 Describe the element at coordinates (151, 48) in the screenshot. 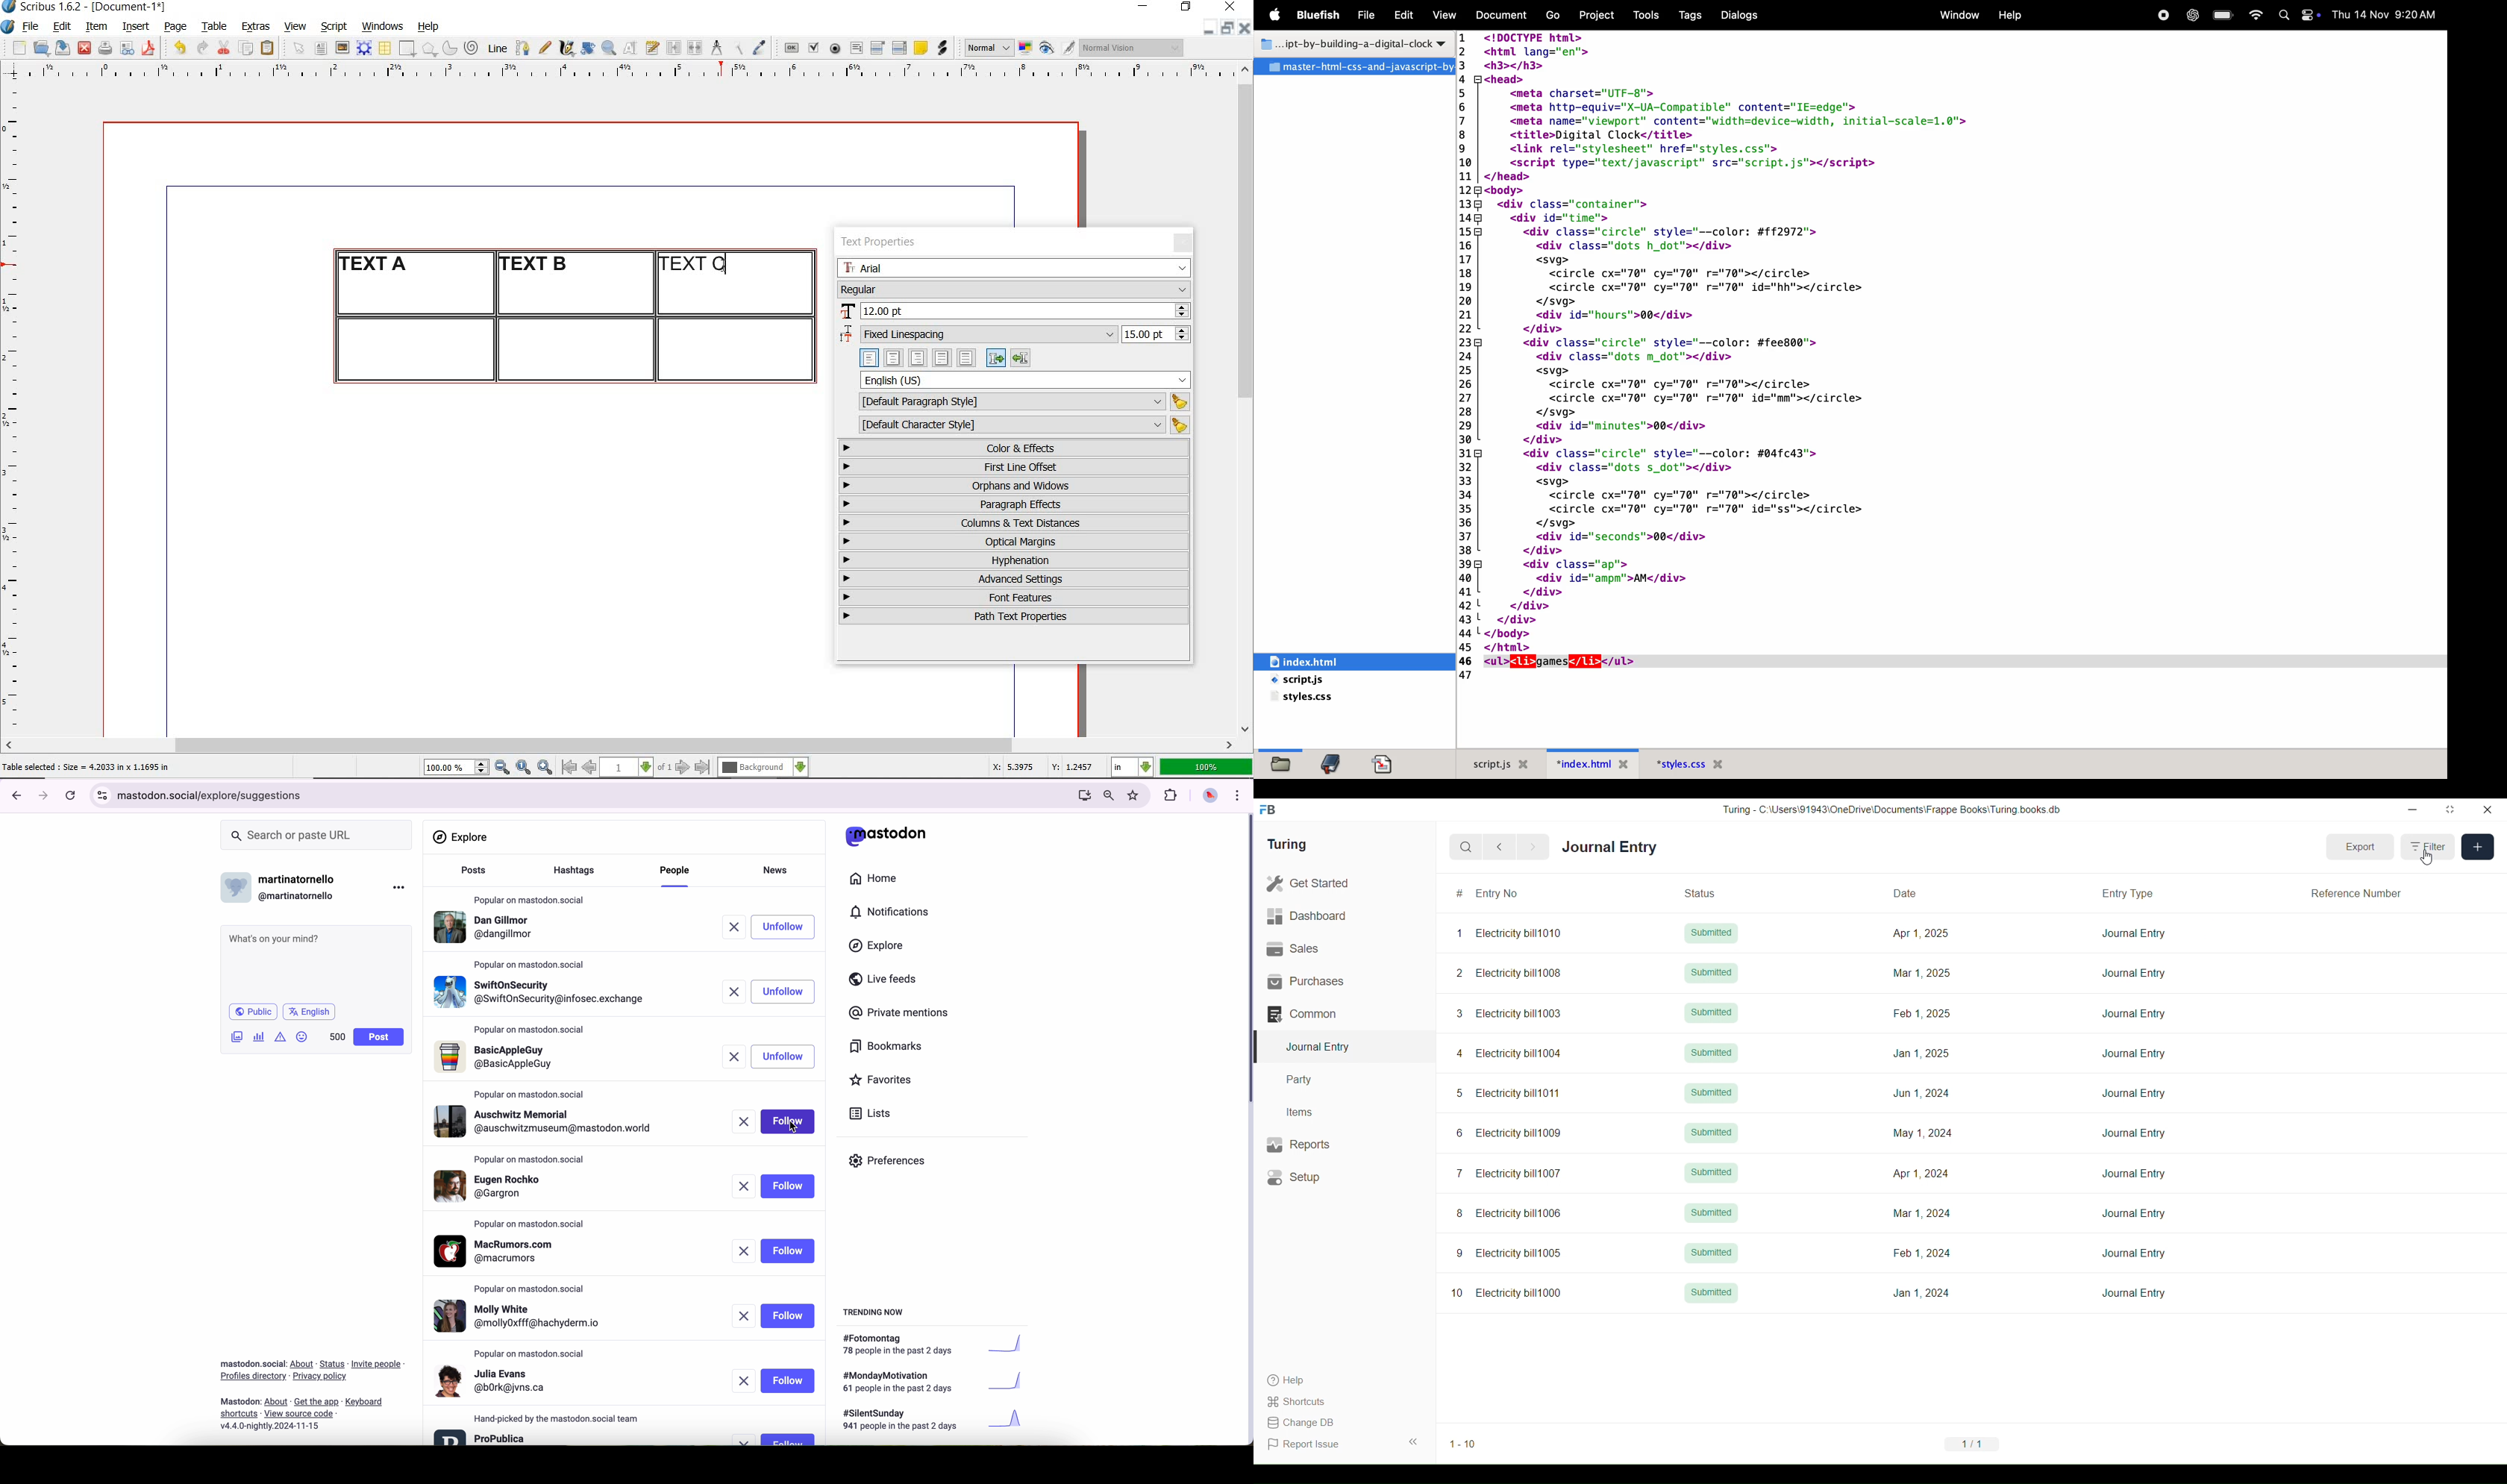

I see `save as pdf` at that location.